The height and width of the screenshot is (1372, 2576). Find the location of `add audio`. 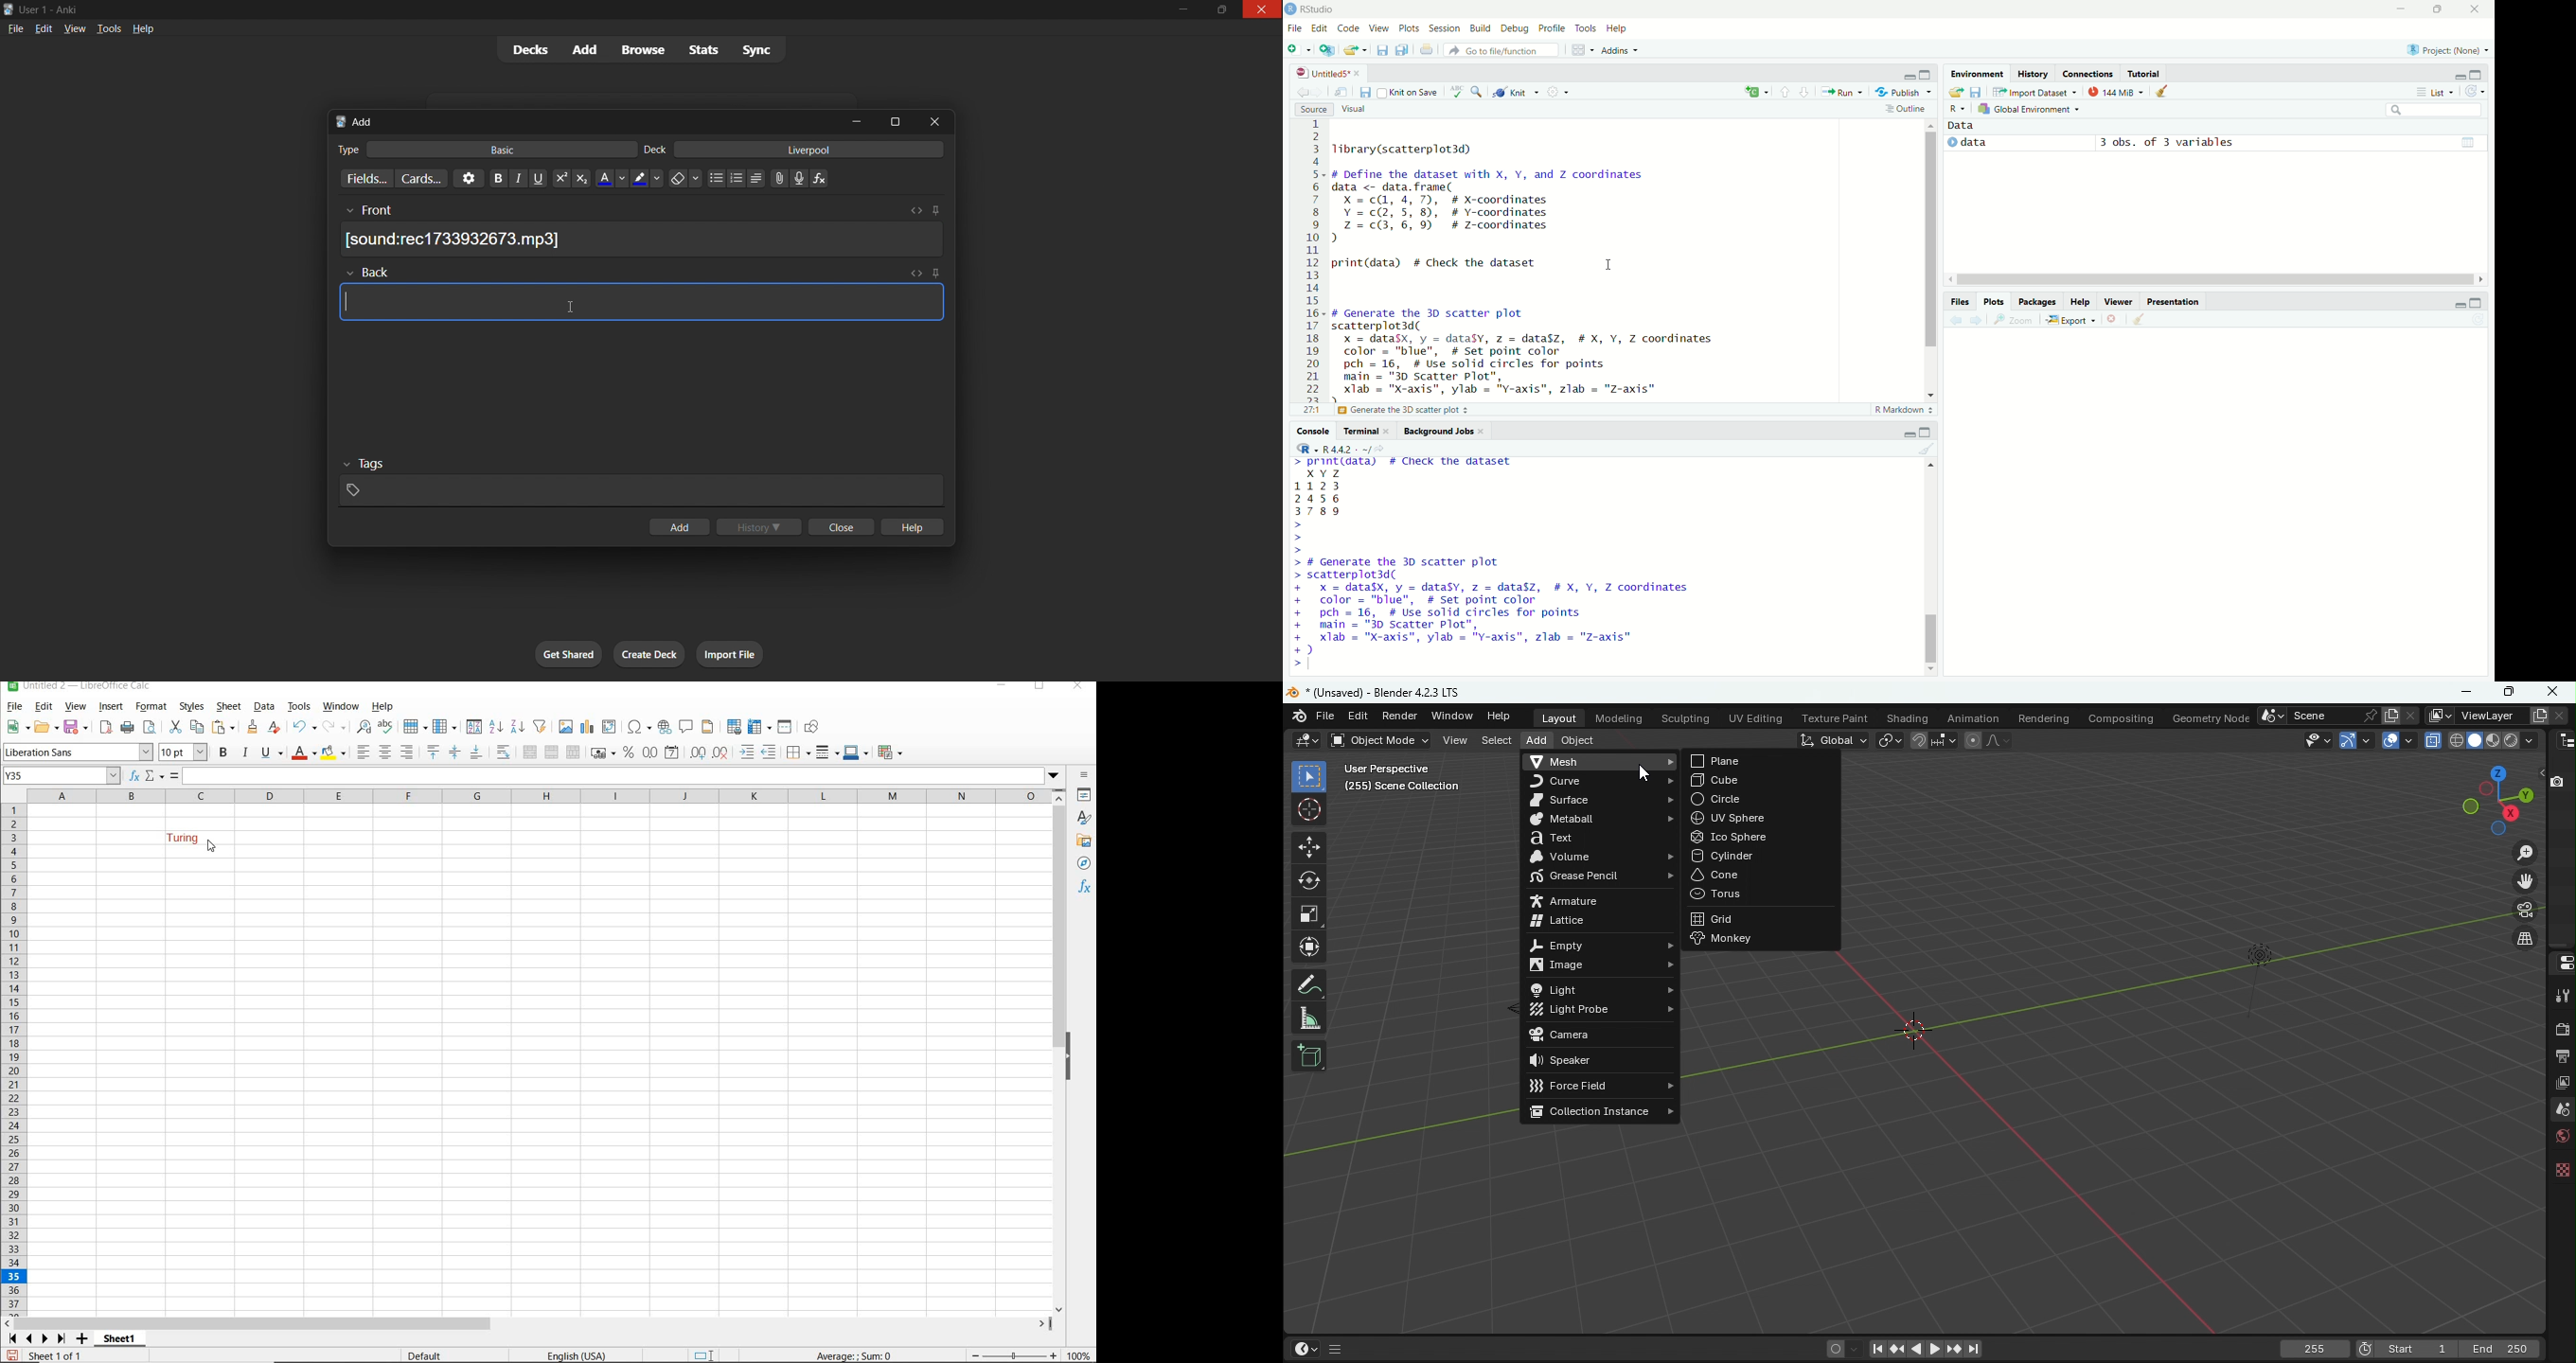

add audio is located at coordinates (799, 178).